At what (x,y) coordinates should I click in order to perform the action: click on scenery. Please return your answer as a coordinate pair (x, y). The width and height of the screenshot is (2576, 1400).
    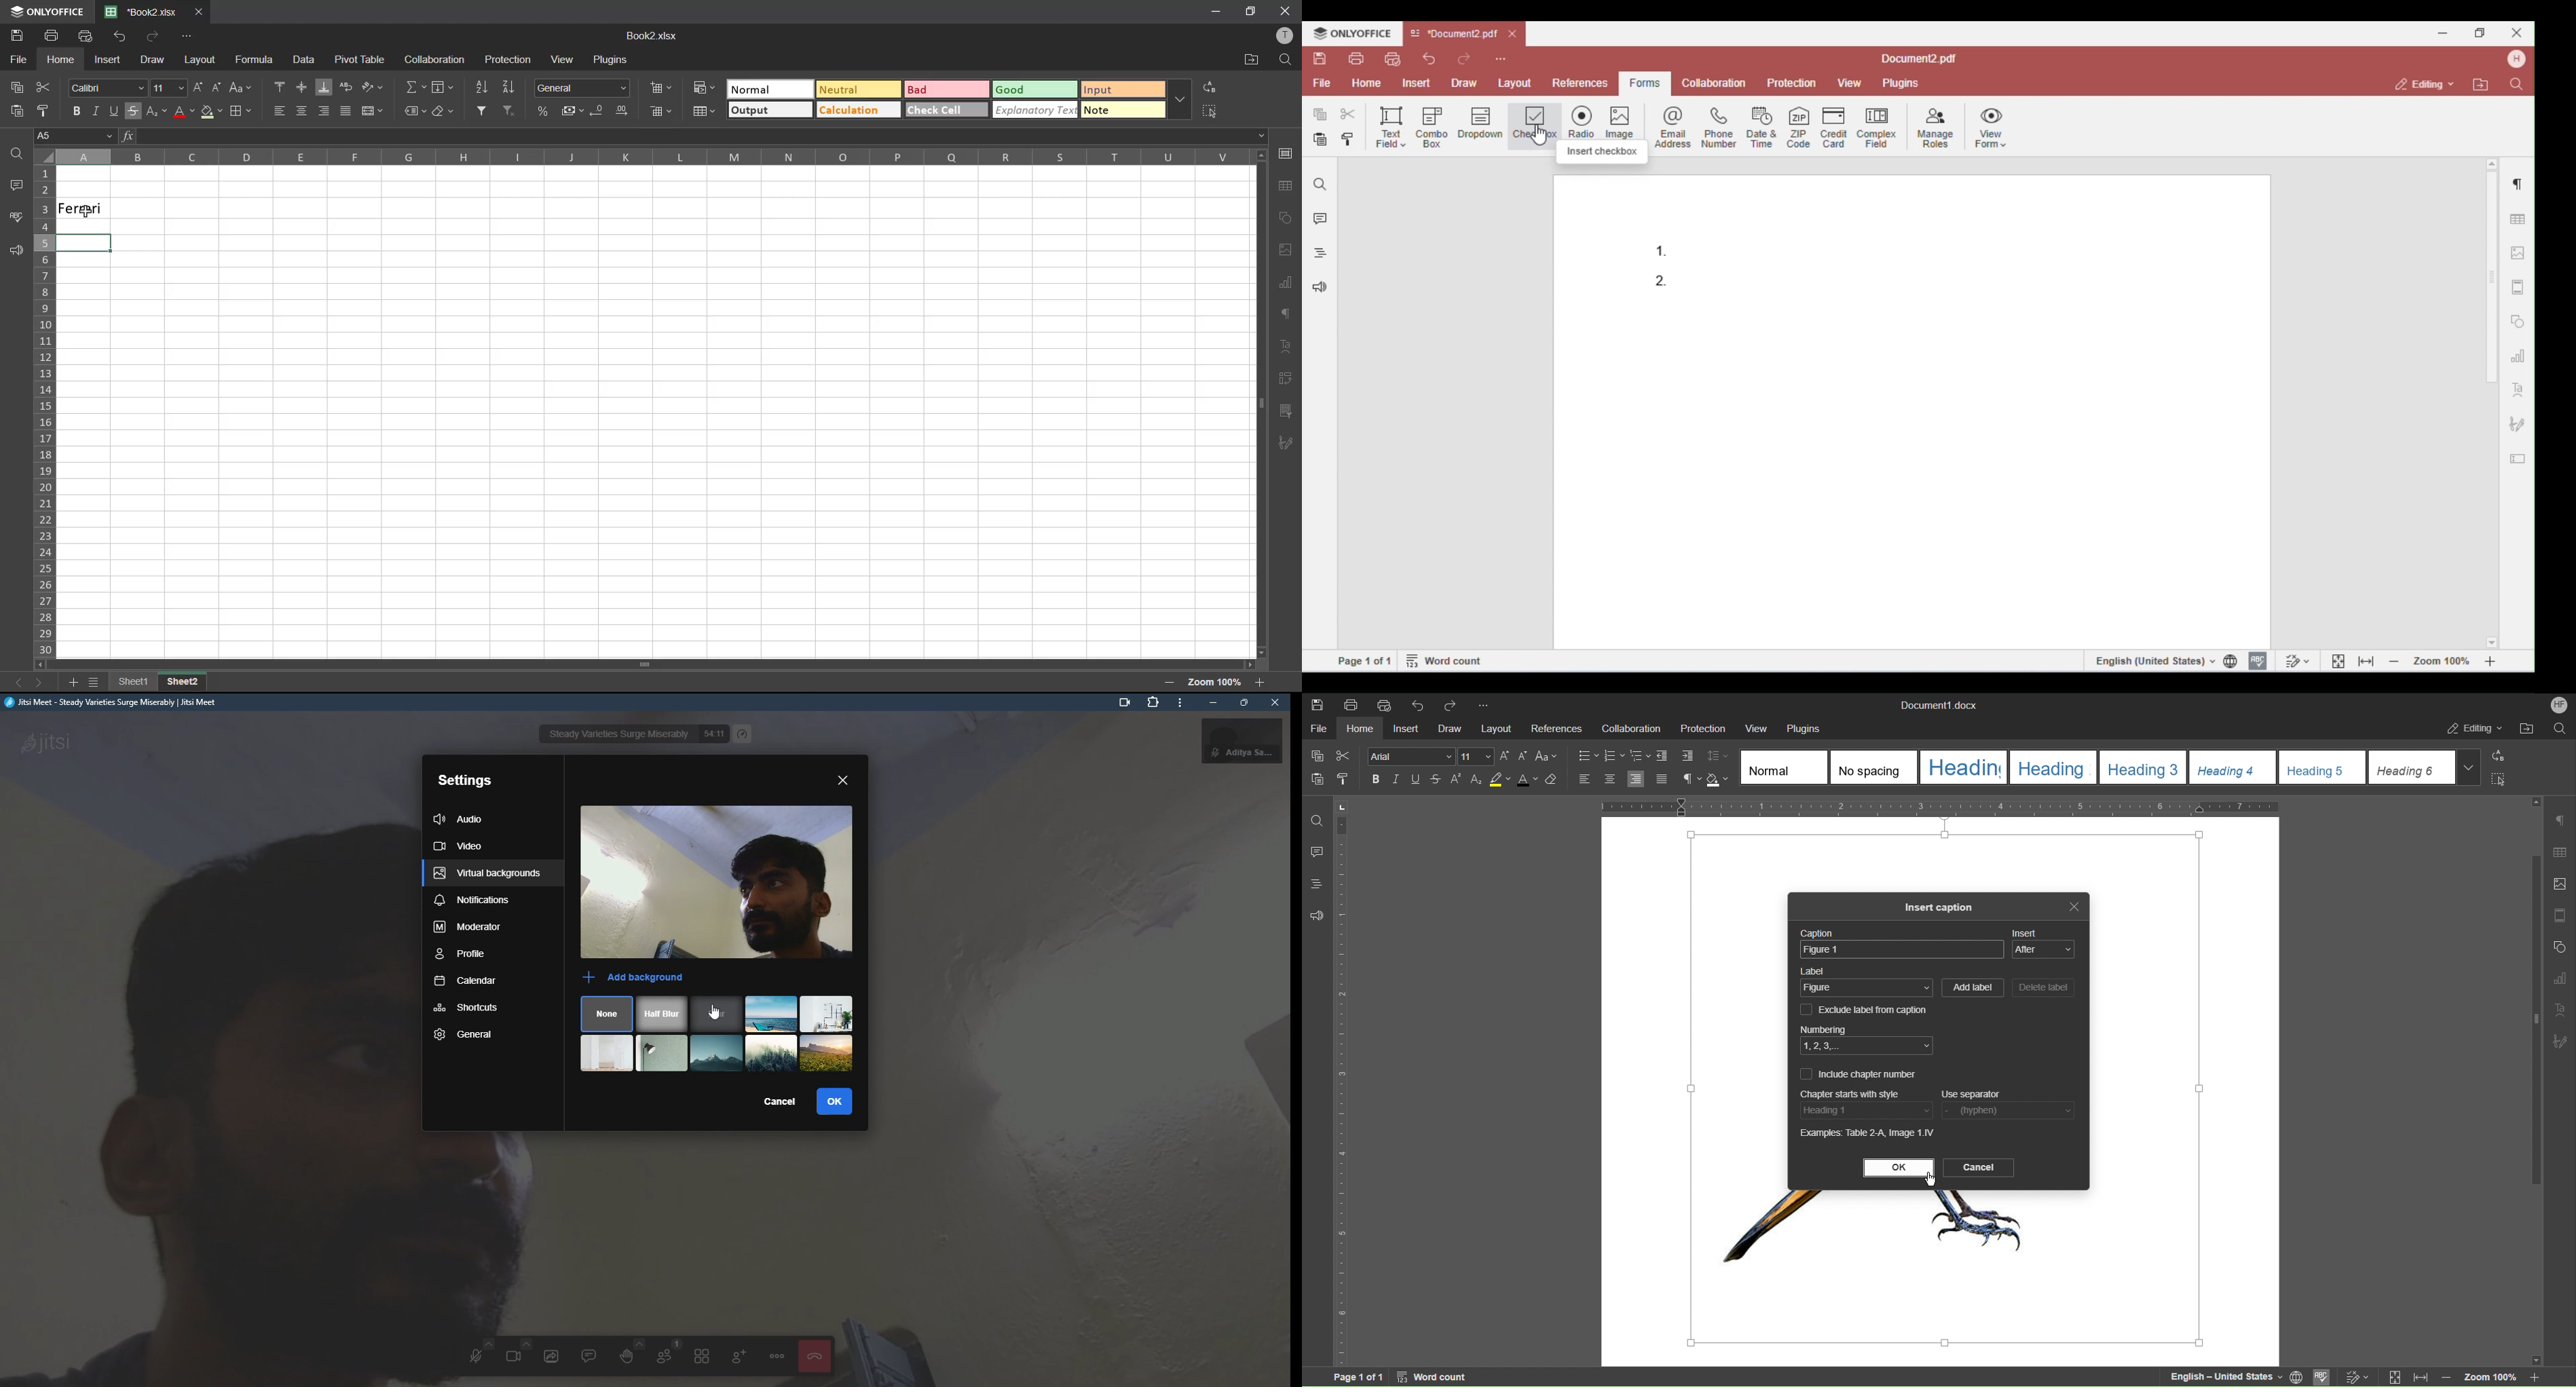
    Looking at the image, I should click on (608, 1052).